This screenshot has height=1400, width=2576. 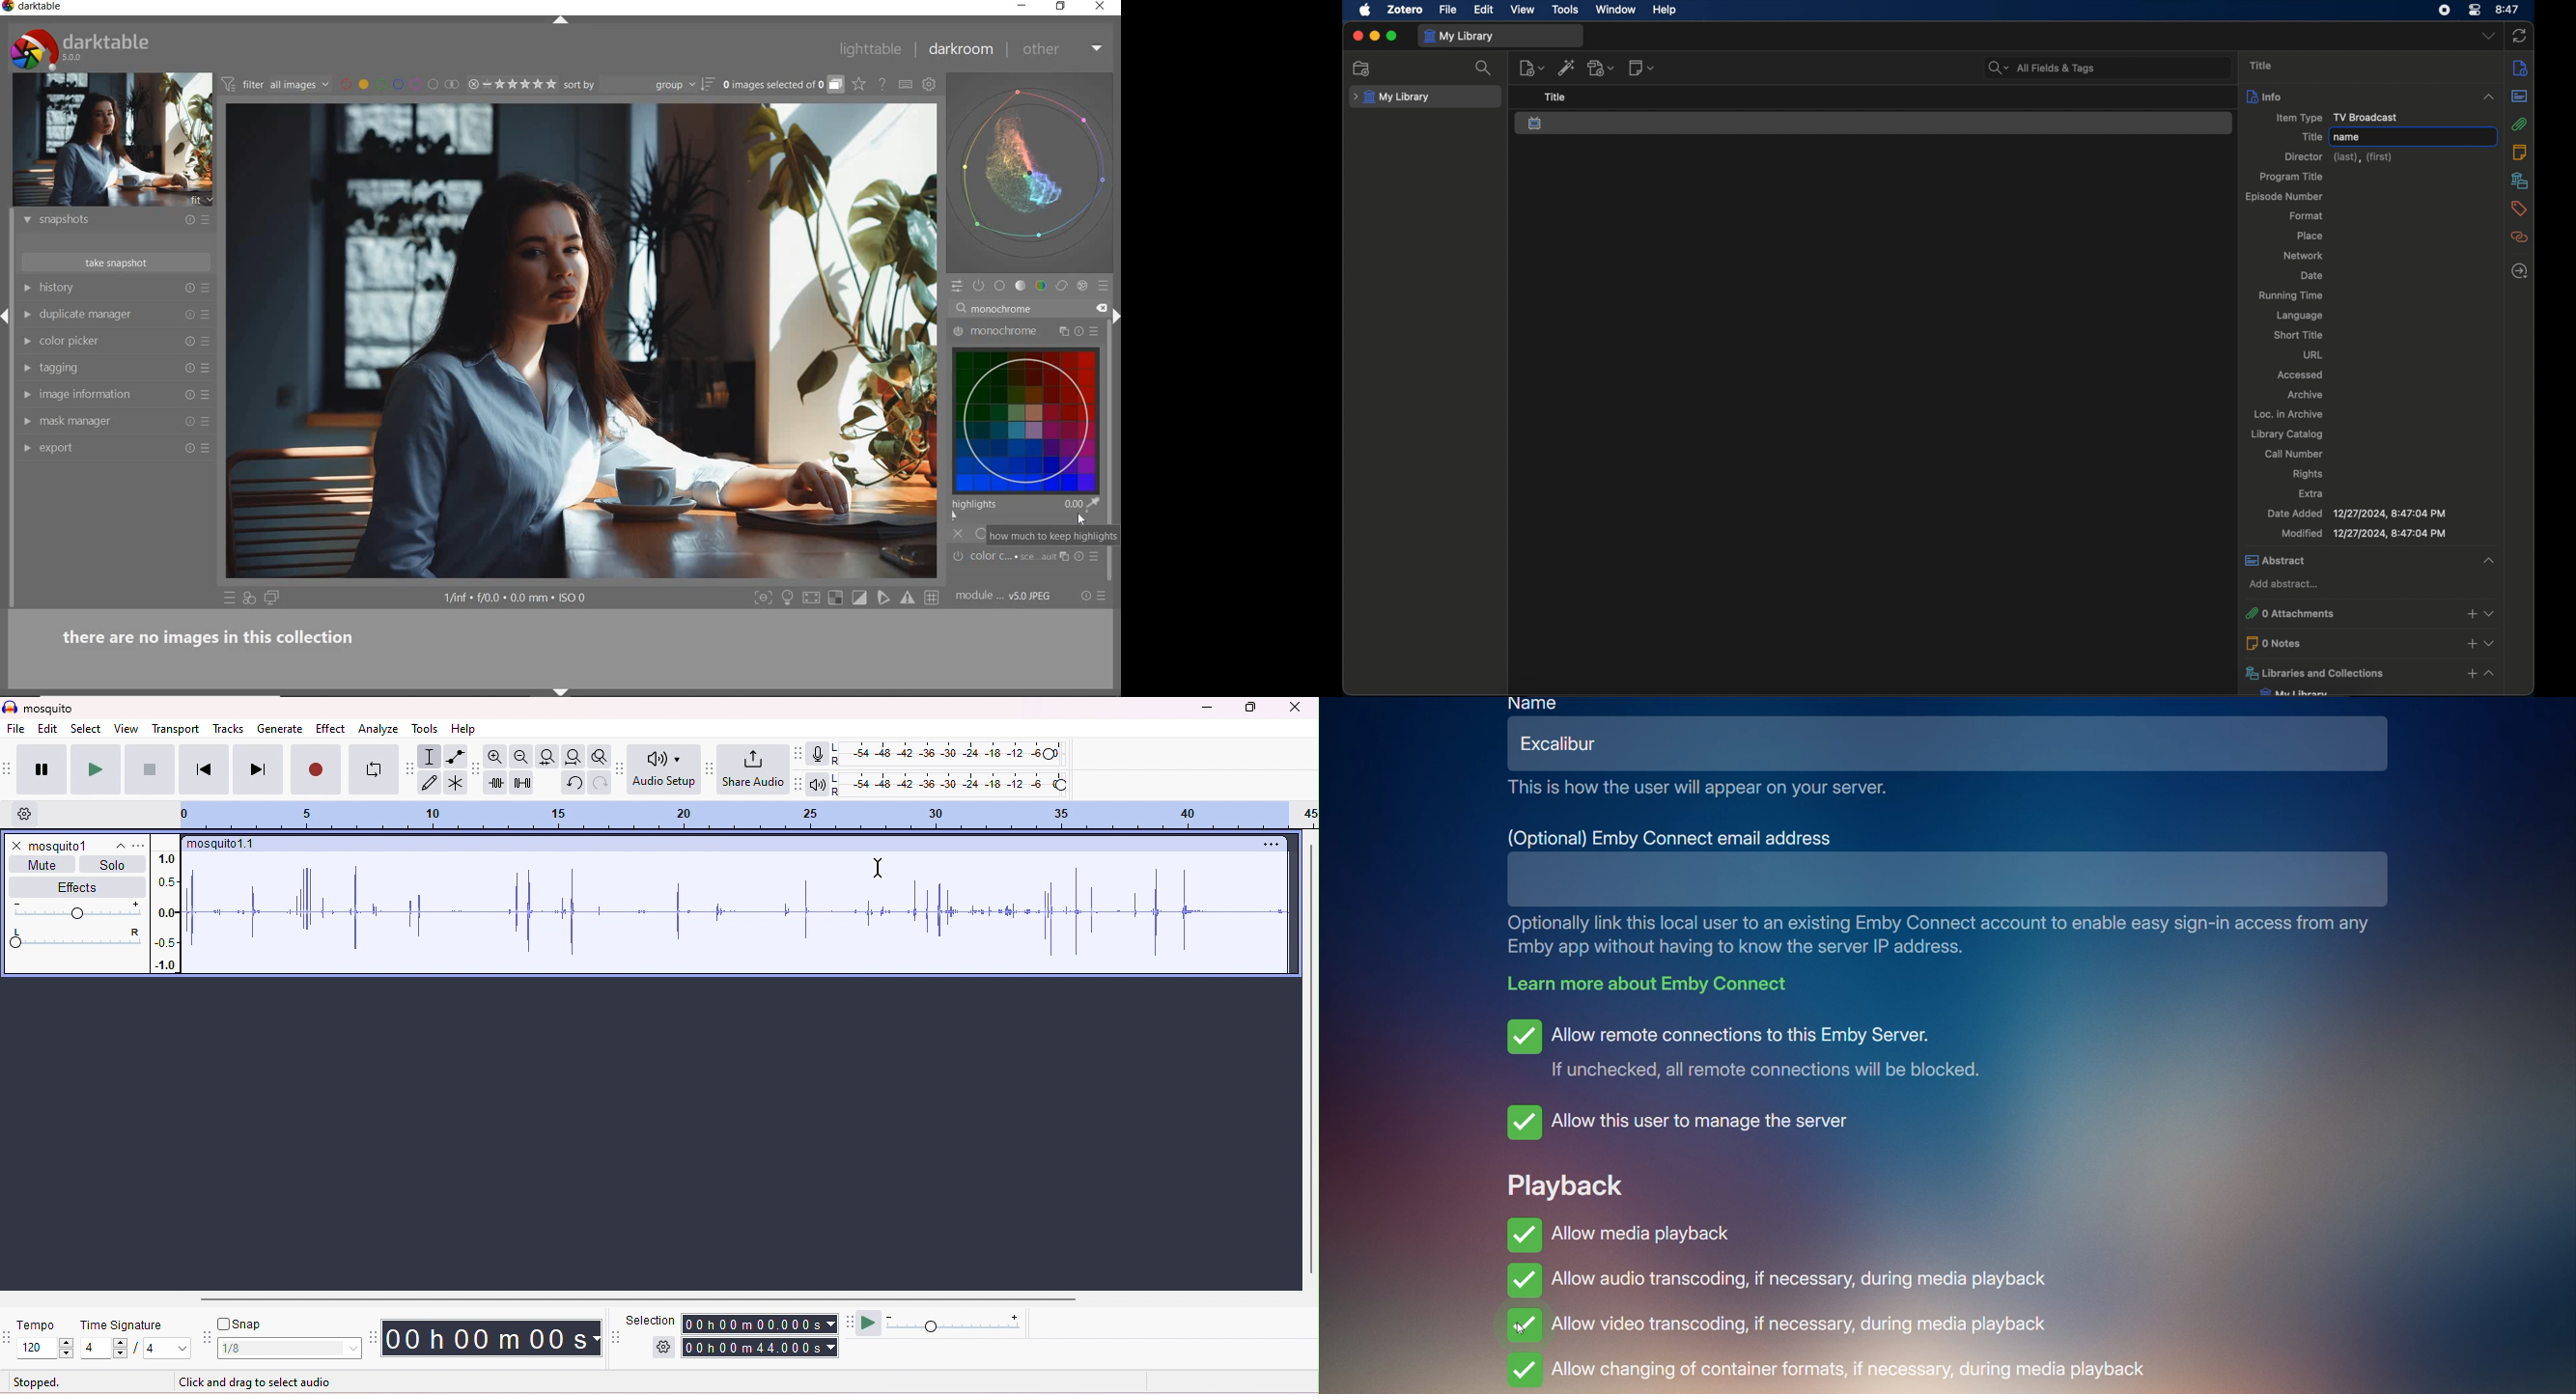 What do you see at coordinates (1535, 704) in the screenshot?
I see `Name` at bounding box center [1535, 704].